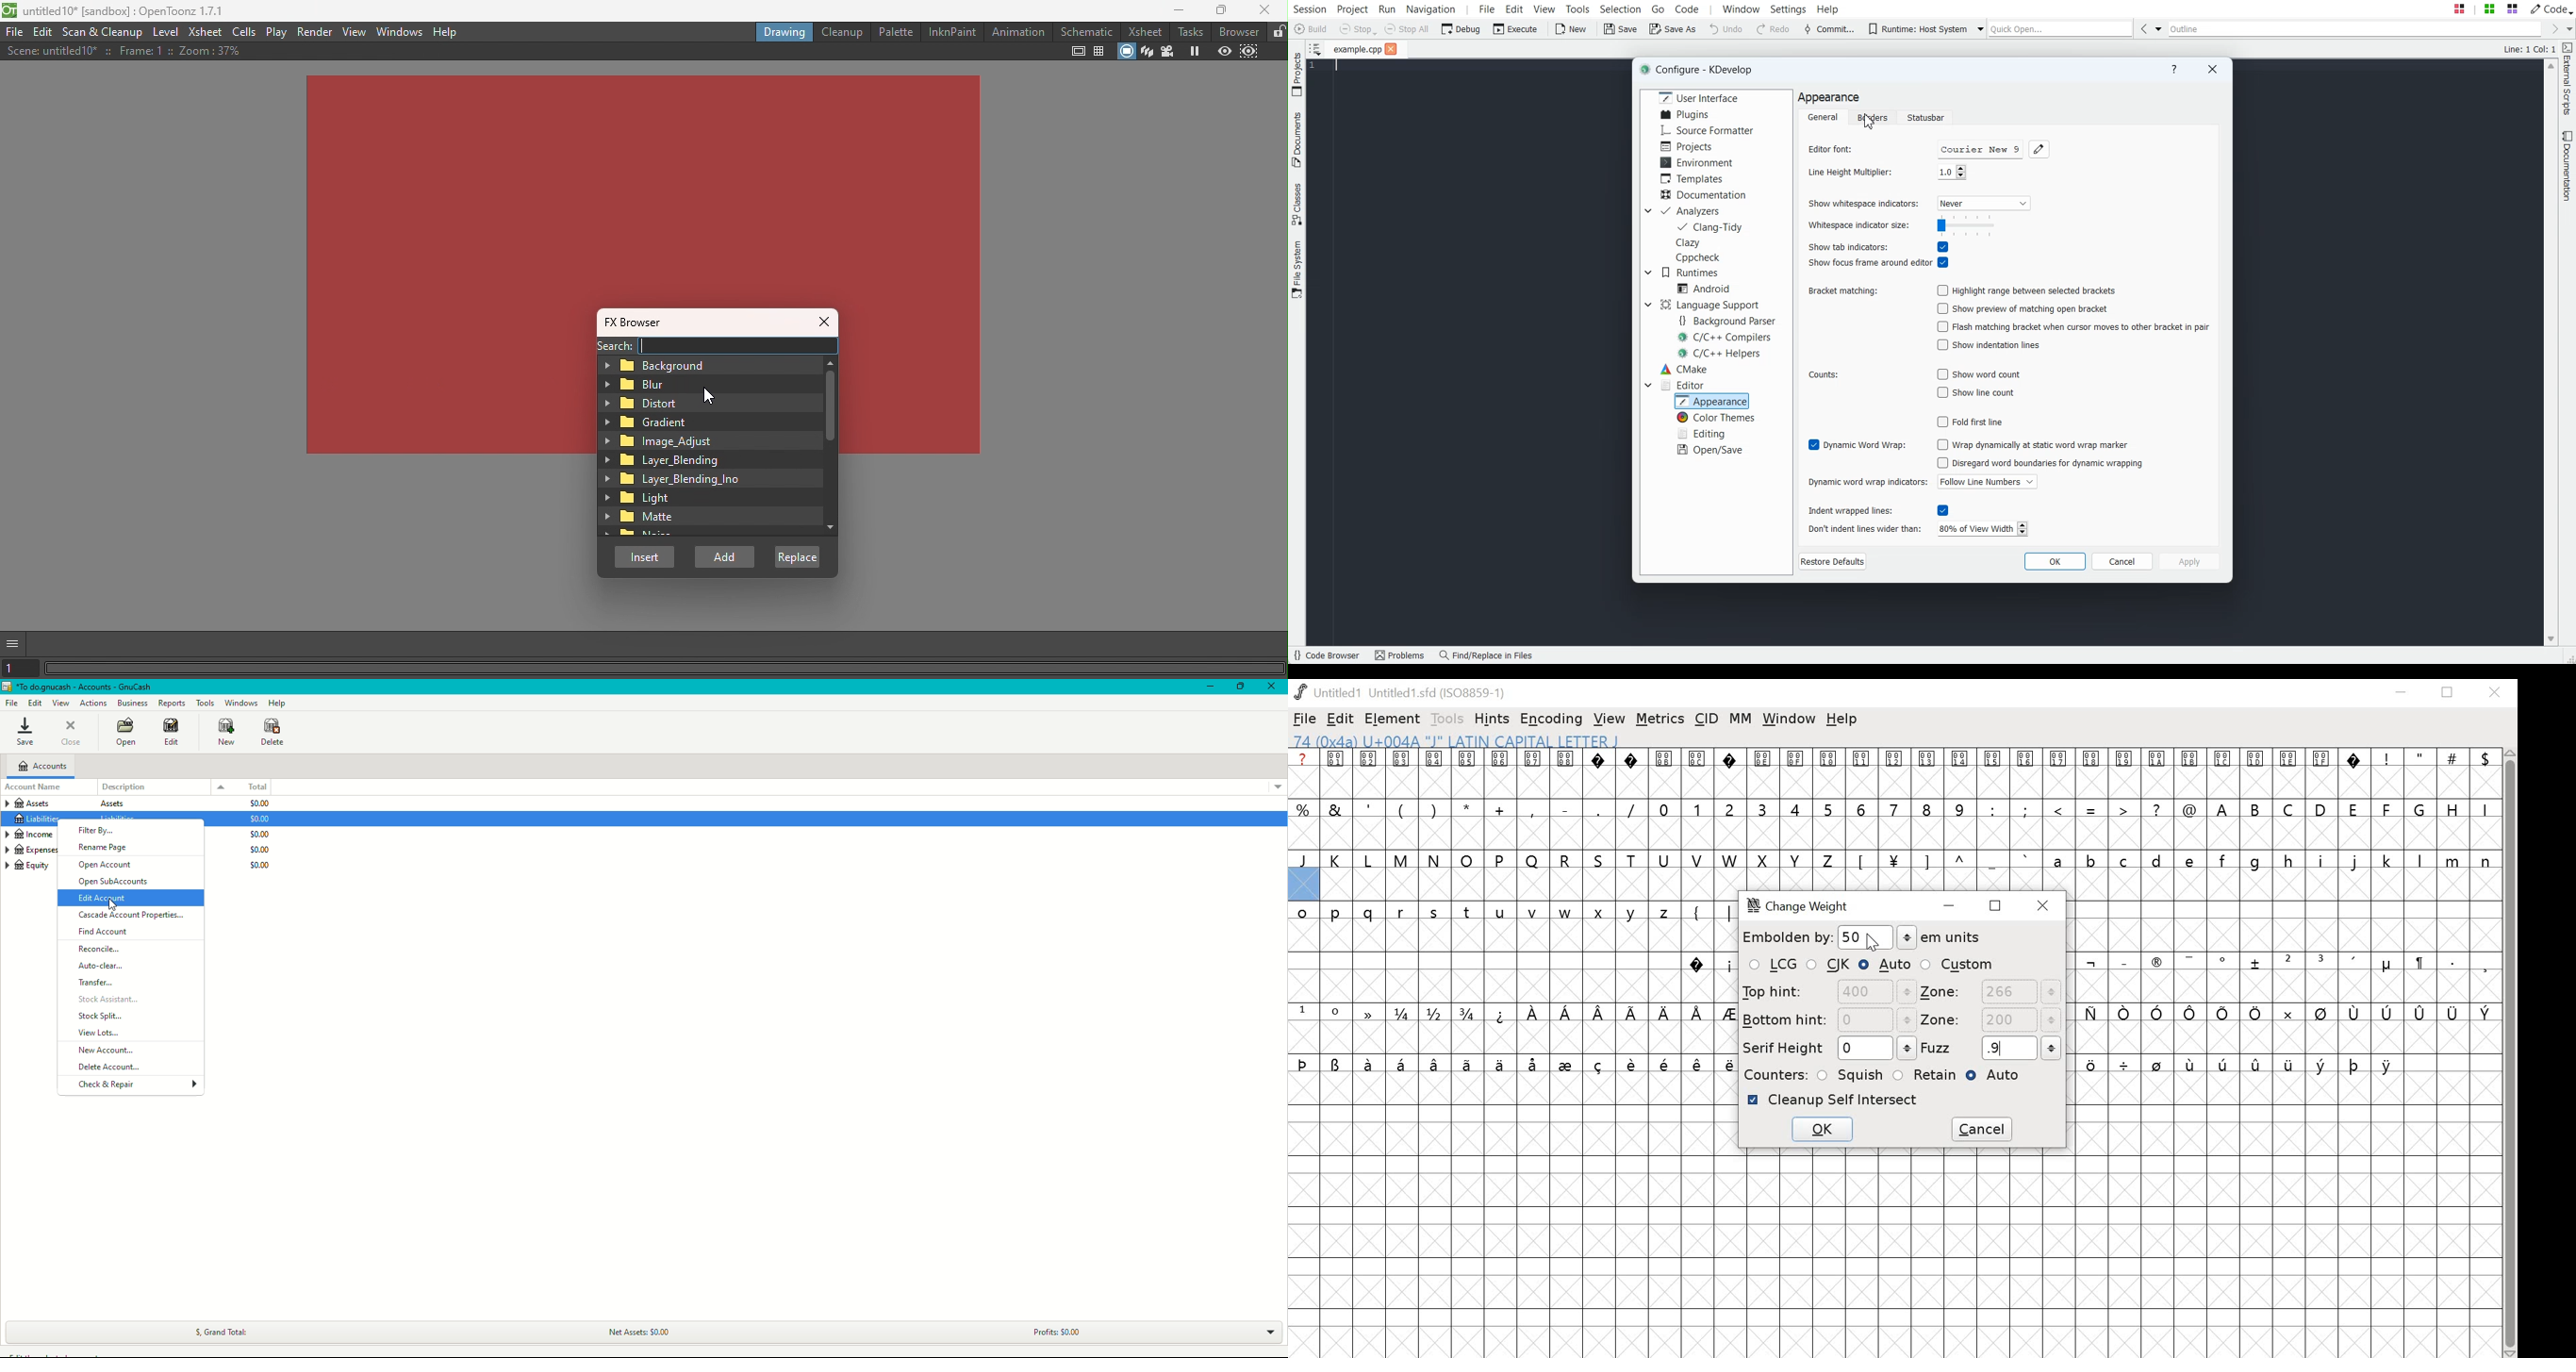 The width and height of the screenshot is (2576, 1372). Describe the element at coordinates (220, 787) in the screenshot. I see `Drop down` at that location.